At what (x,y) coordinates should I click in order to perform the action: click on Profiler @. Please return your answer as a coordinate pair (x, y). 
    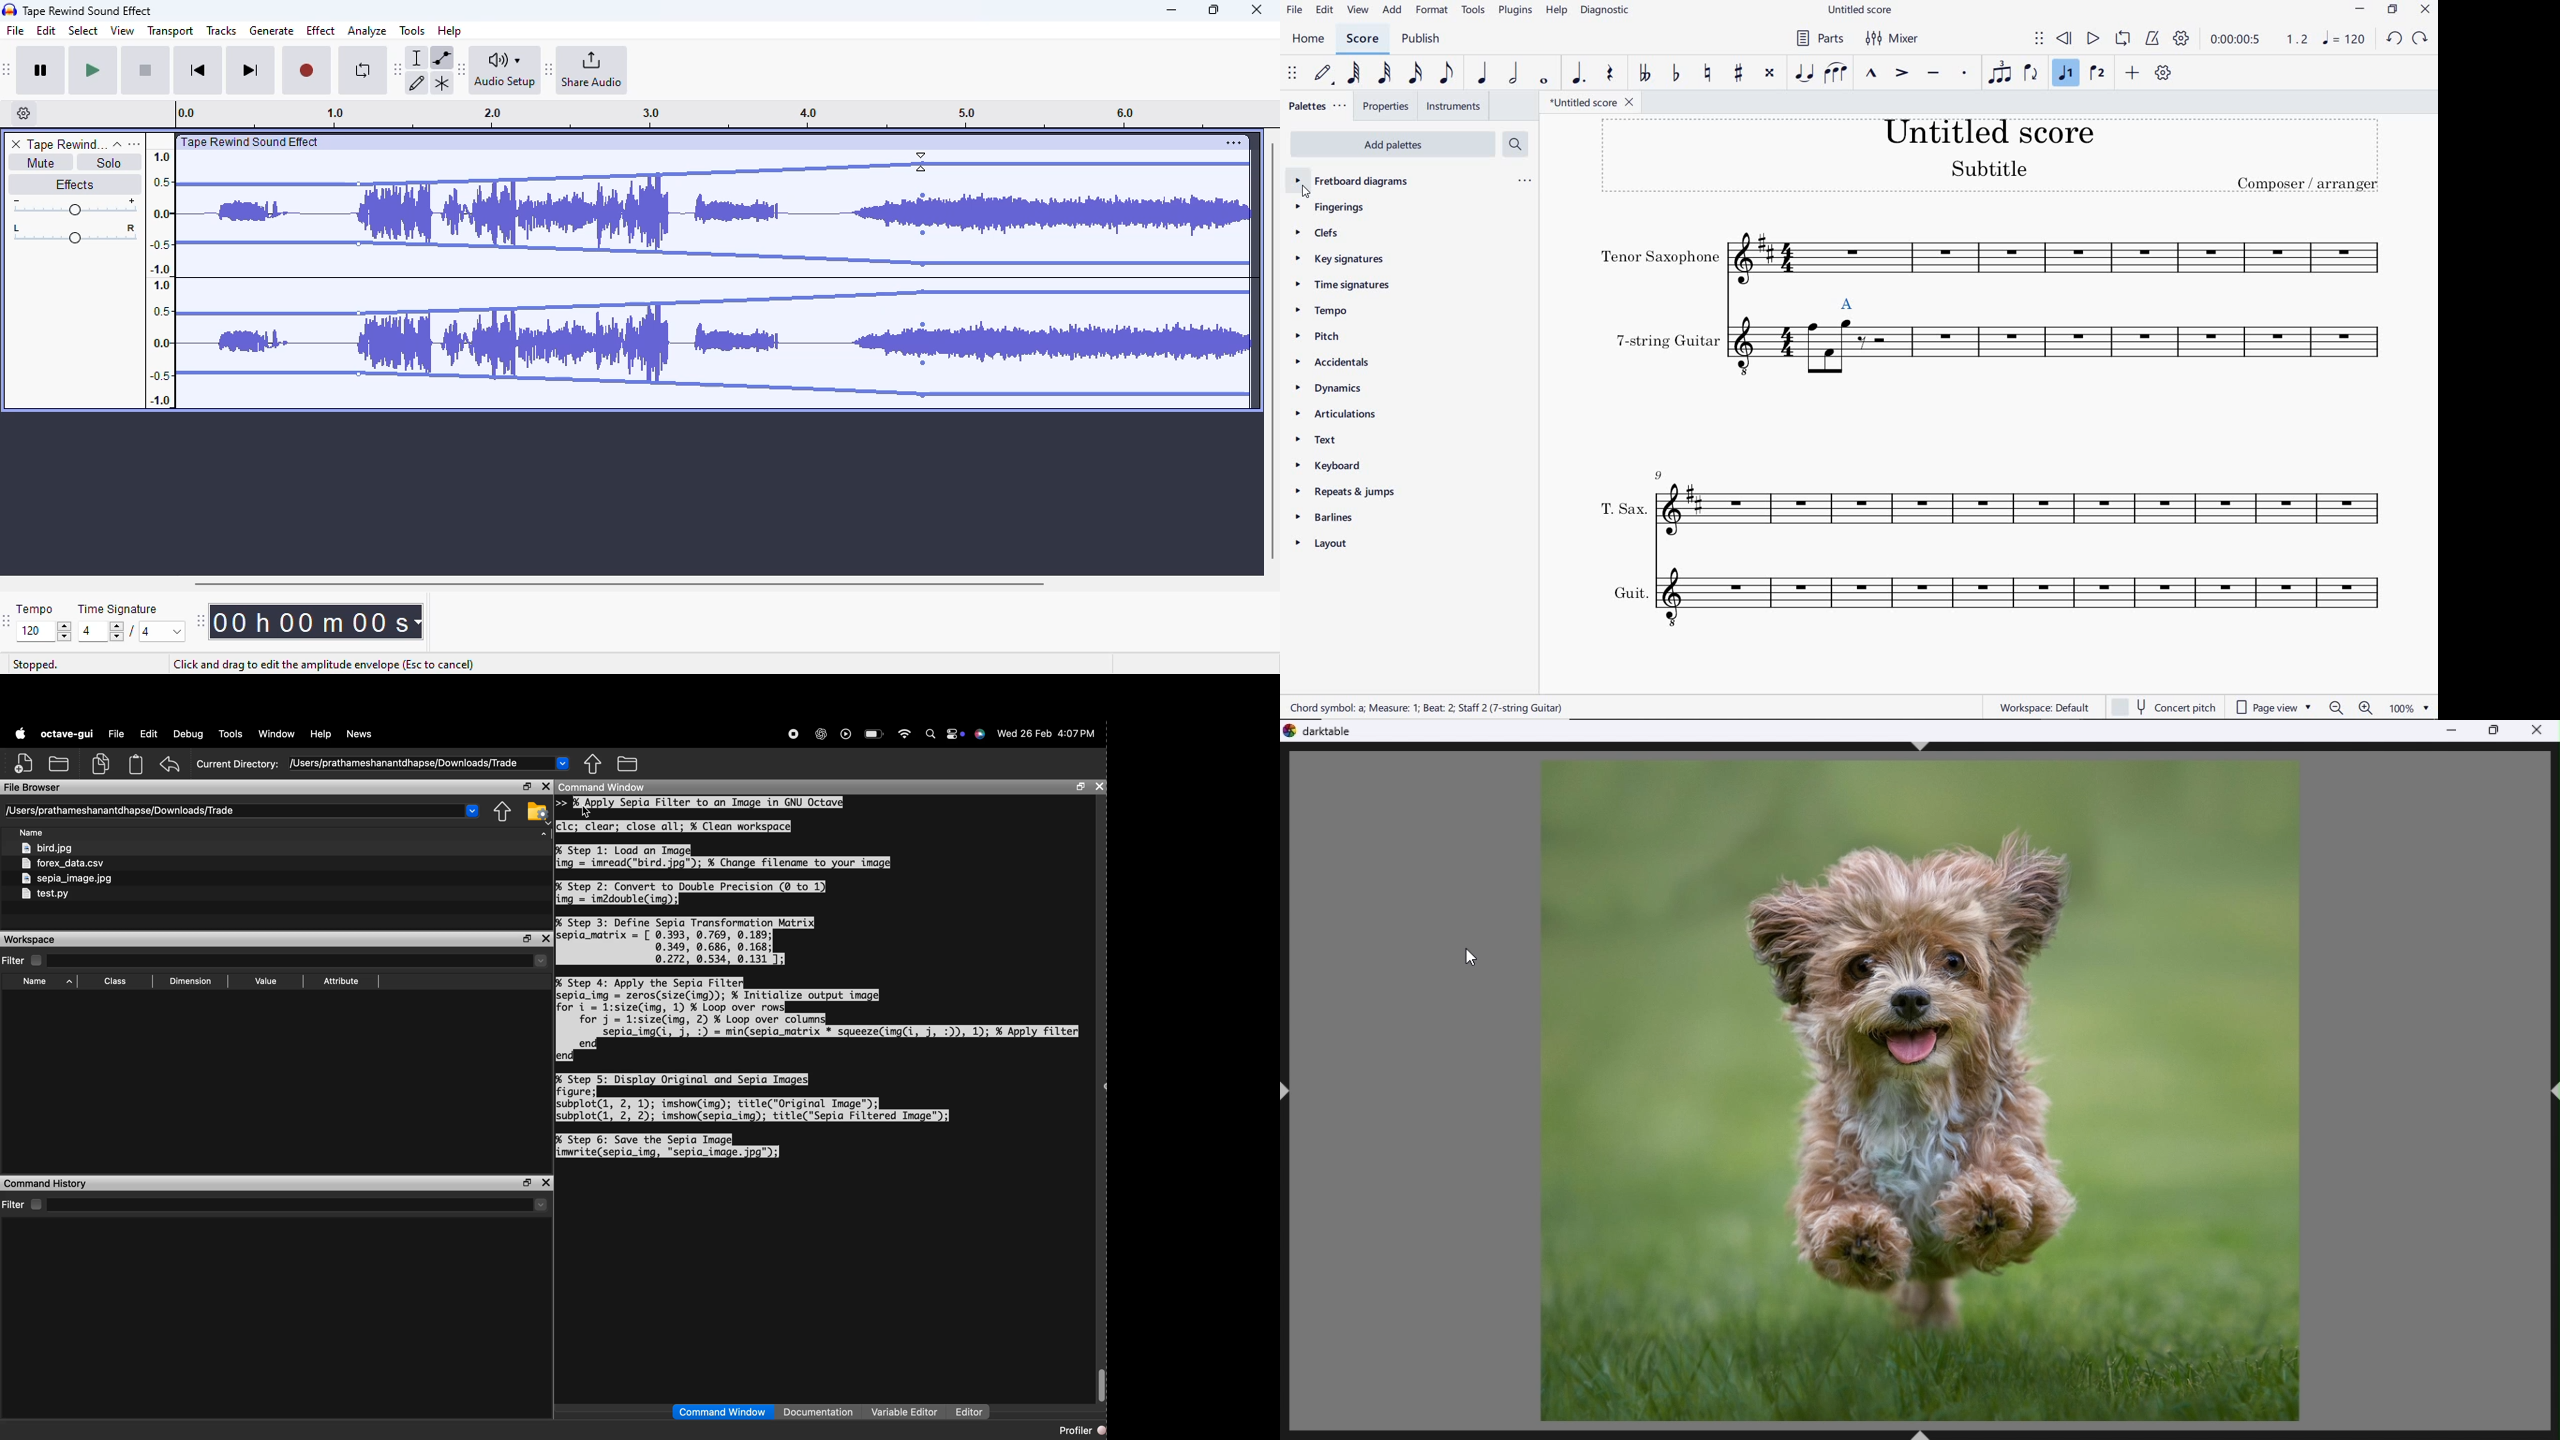
    Looking at the image, I should click on (1082, 1430).